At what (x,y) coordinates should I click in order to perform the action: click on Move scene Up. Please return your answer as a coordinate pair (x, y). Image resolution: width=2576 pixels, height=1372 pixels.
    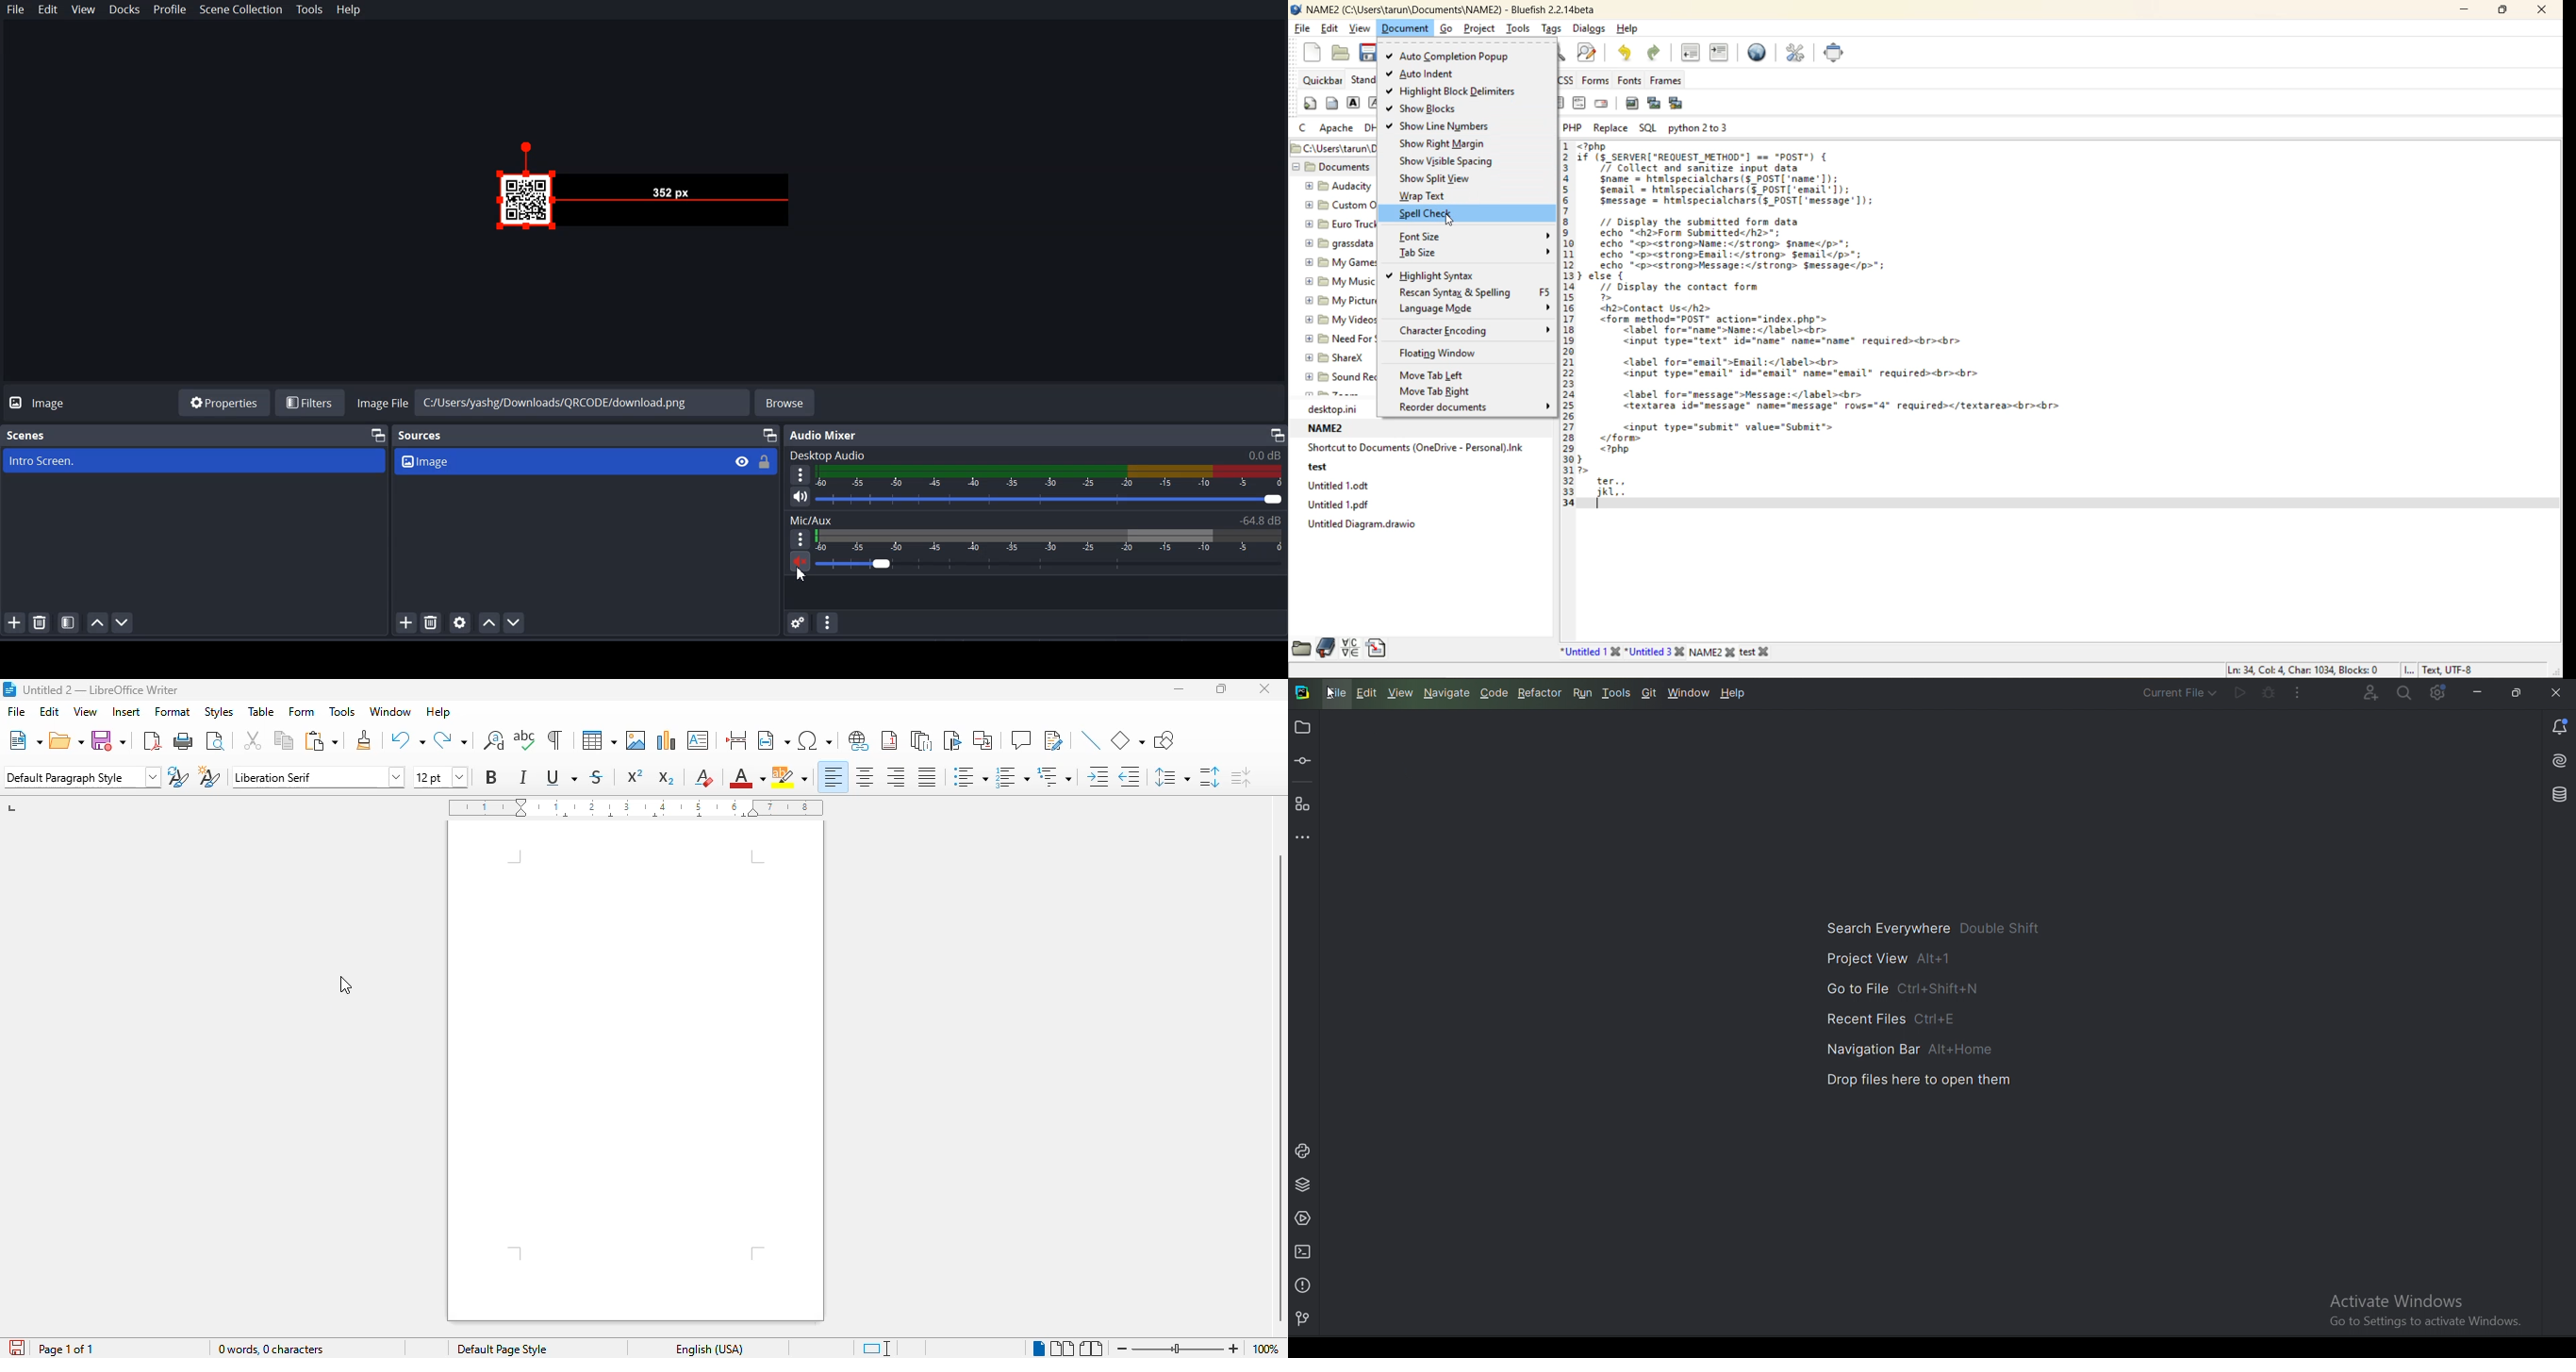
    Looking at the image, I should click on (96, 623).